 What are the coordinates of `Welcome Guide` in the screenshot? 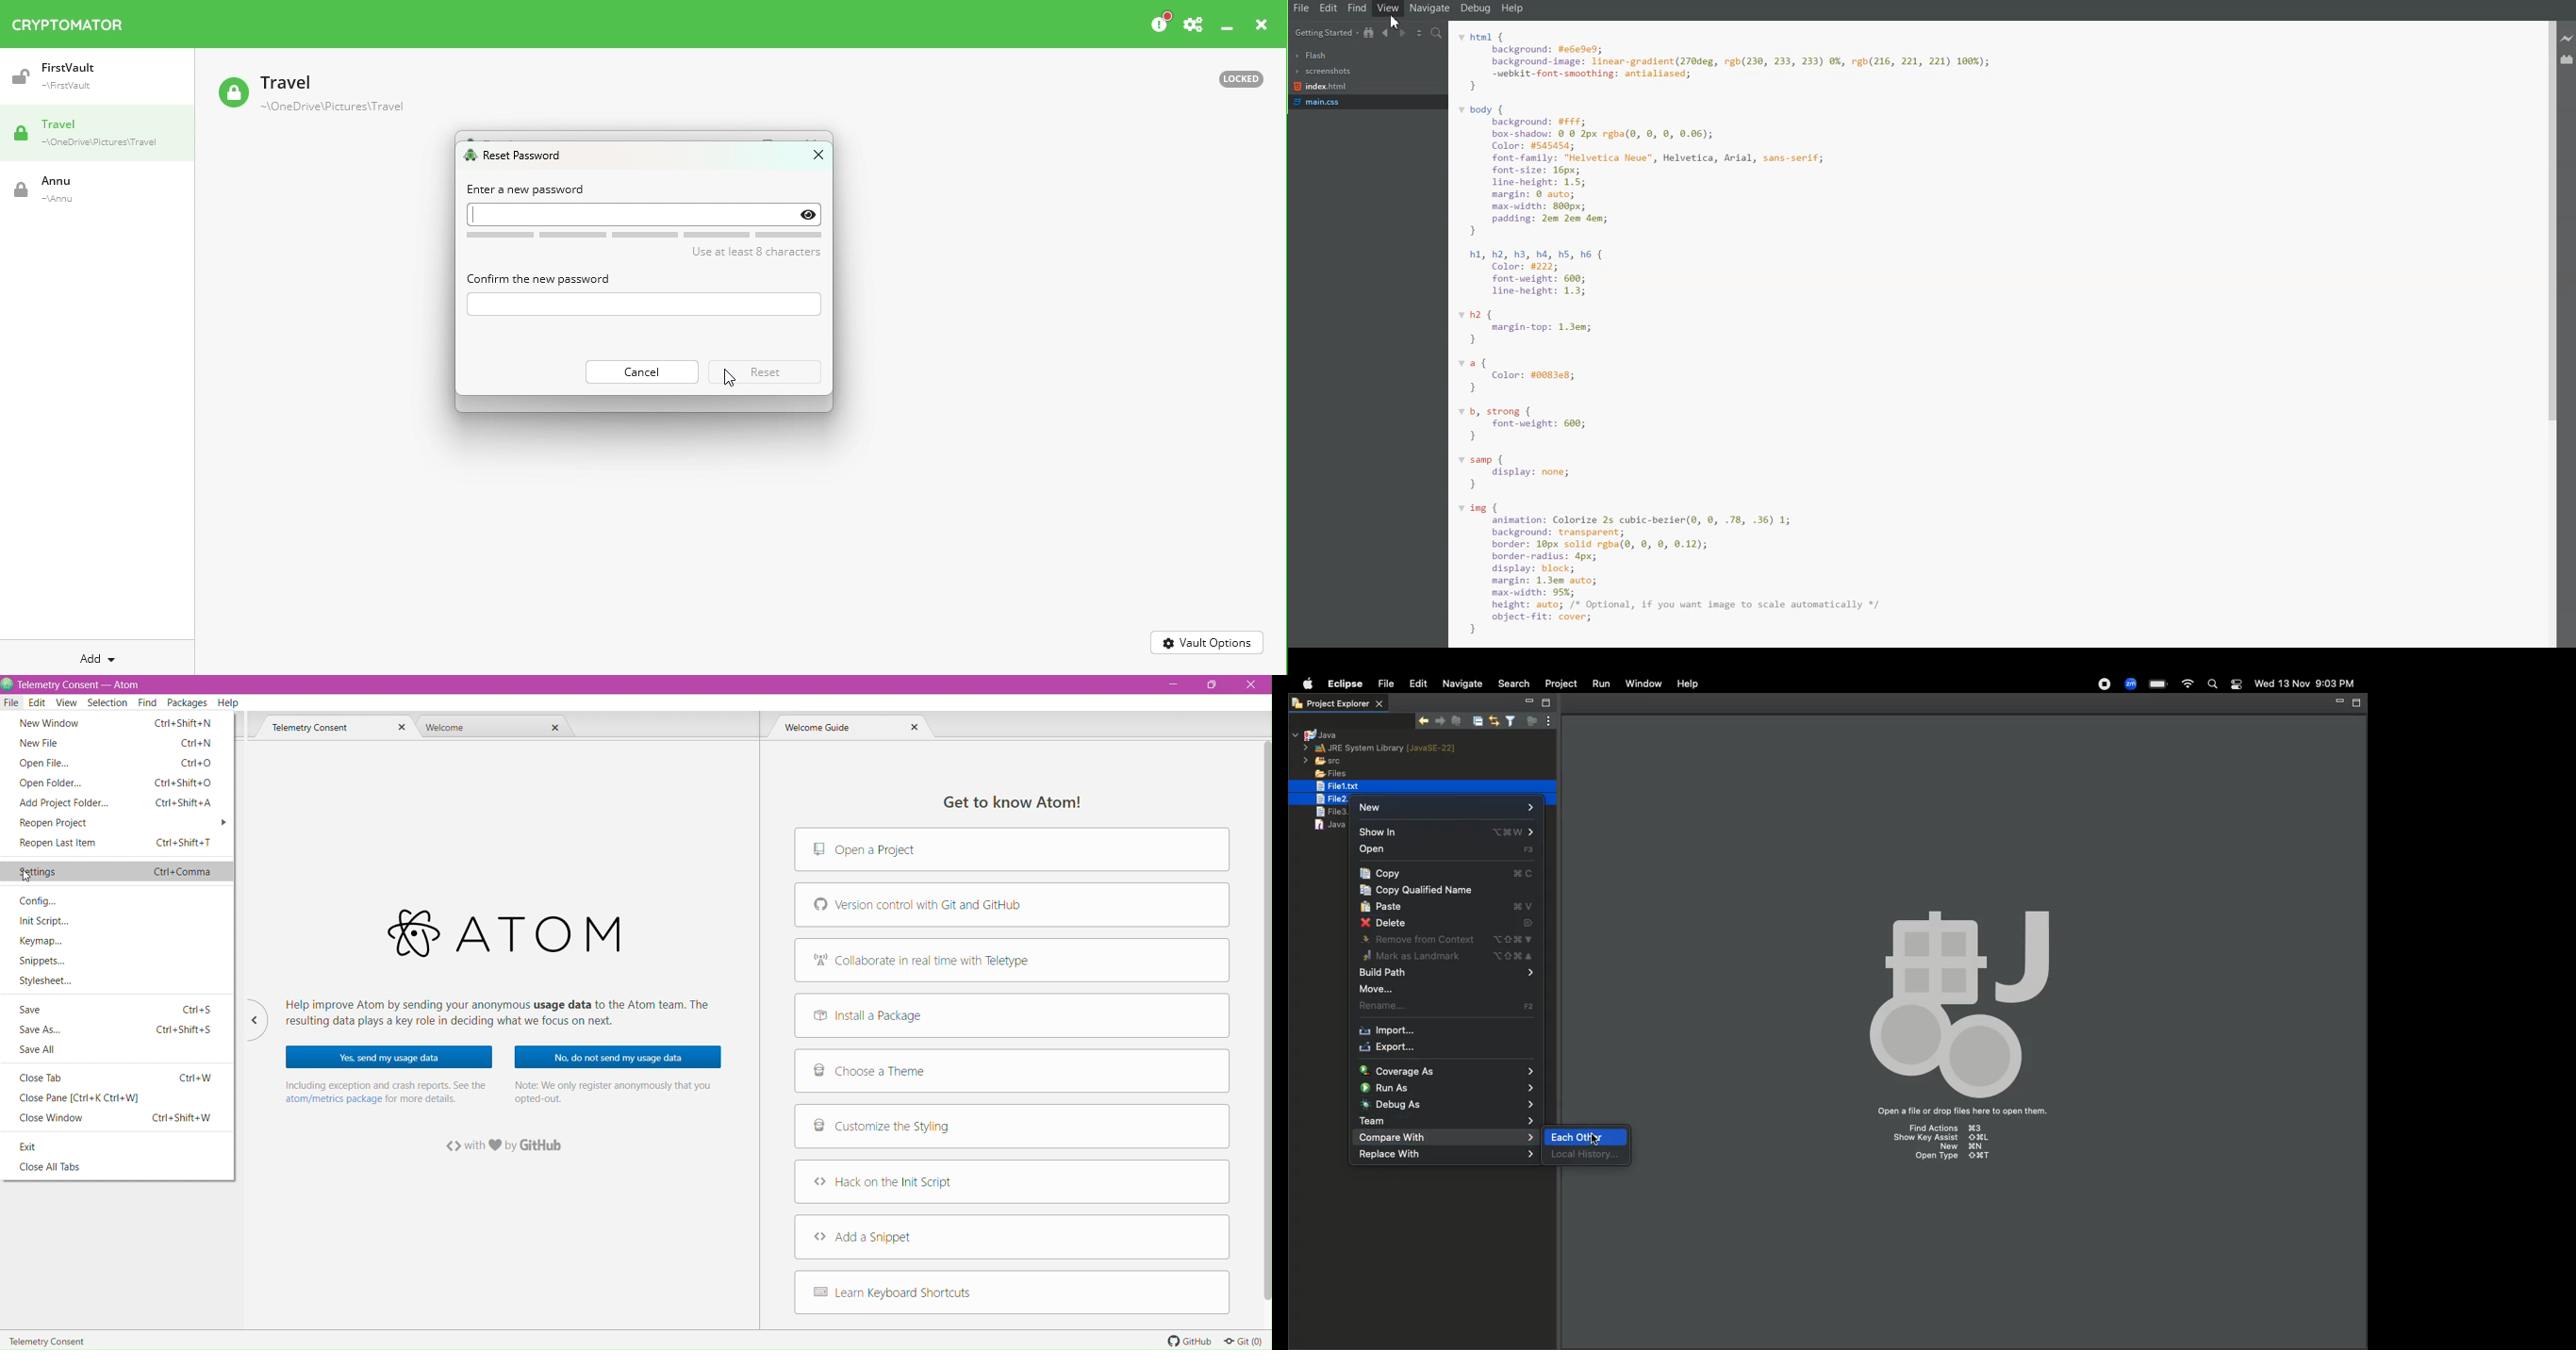 It's located at (826, 729).